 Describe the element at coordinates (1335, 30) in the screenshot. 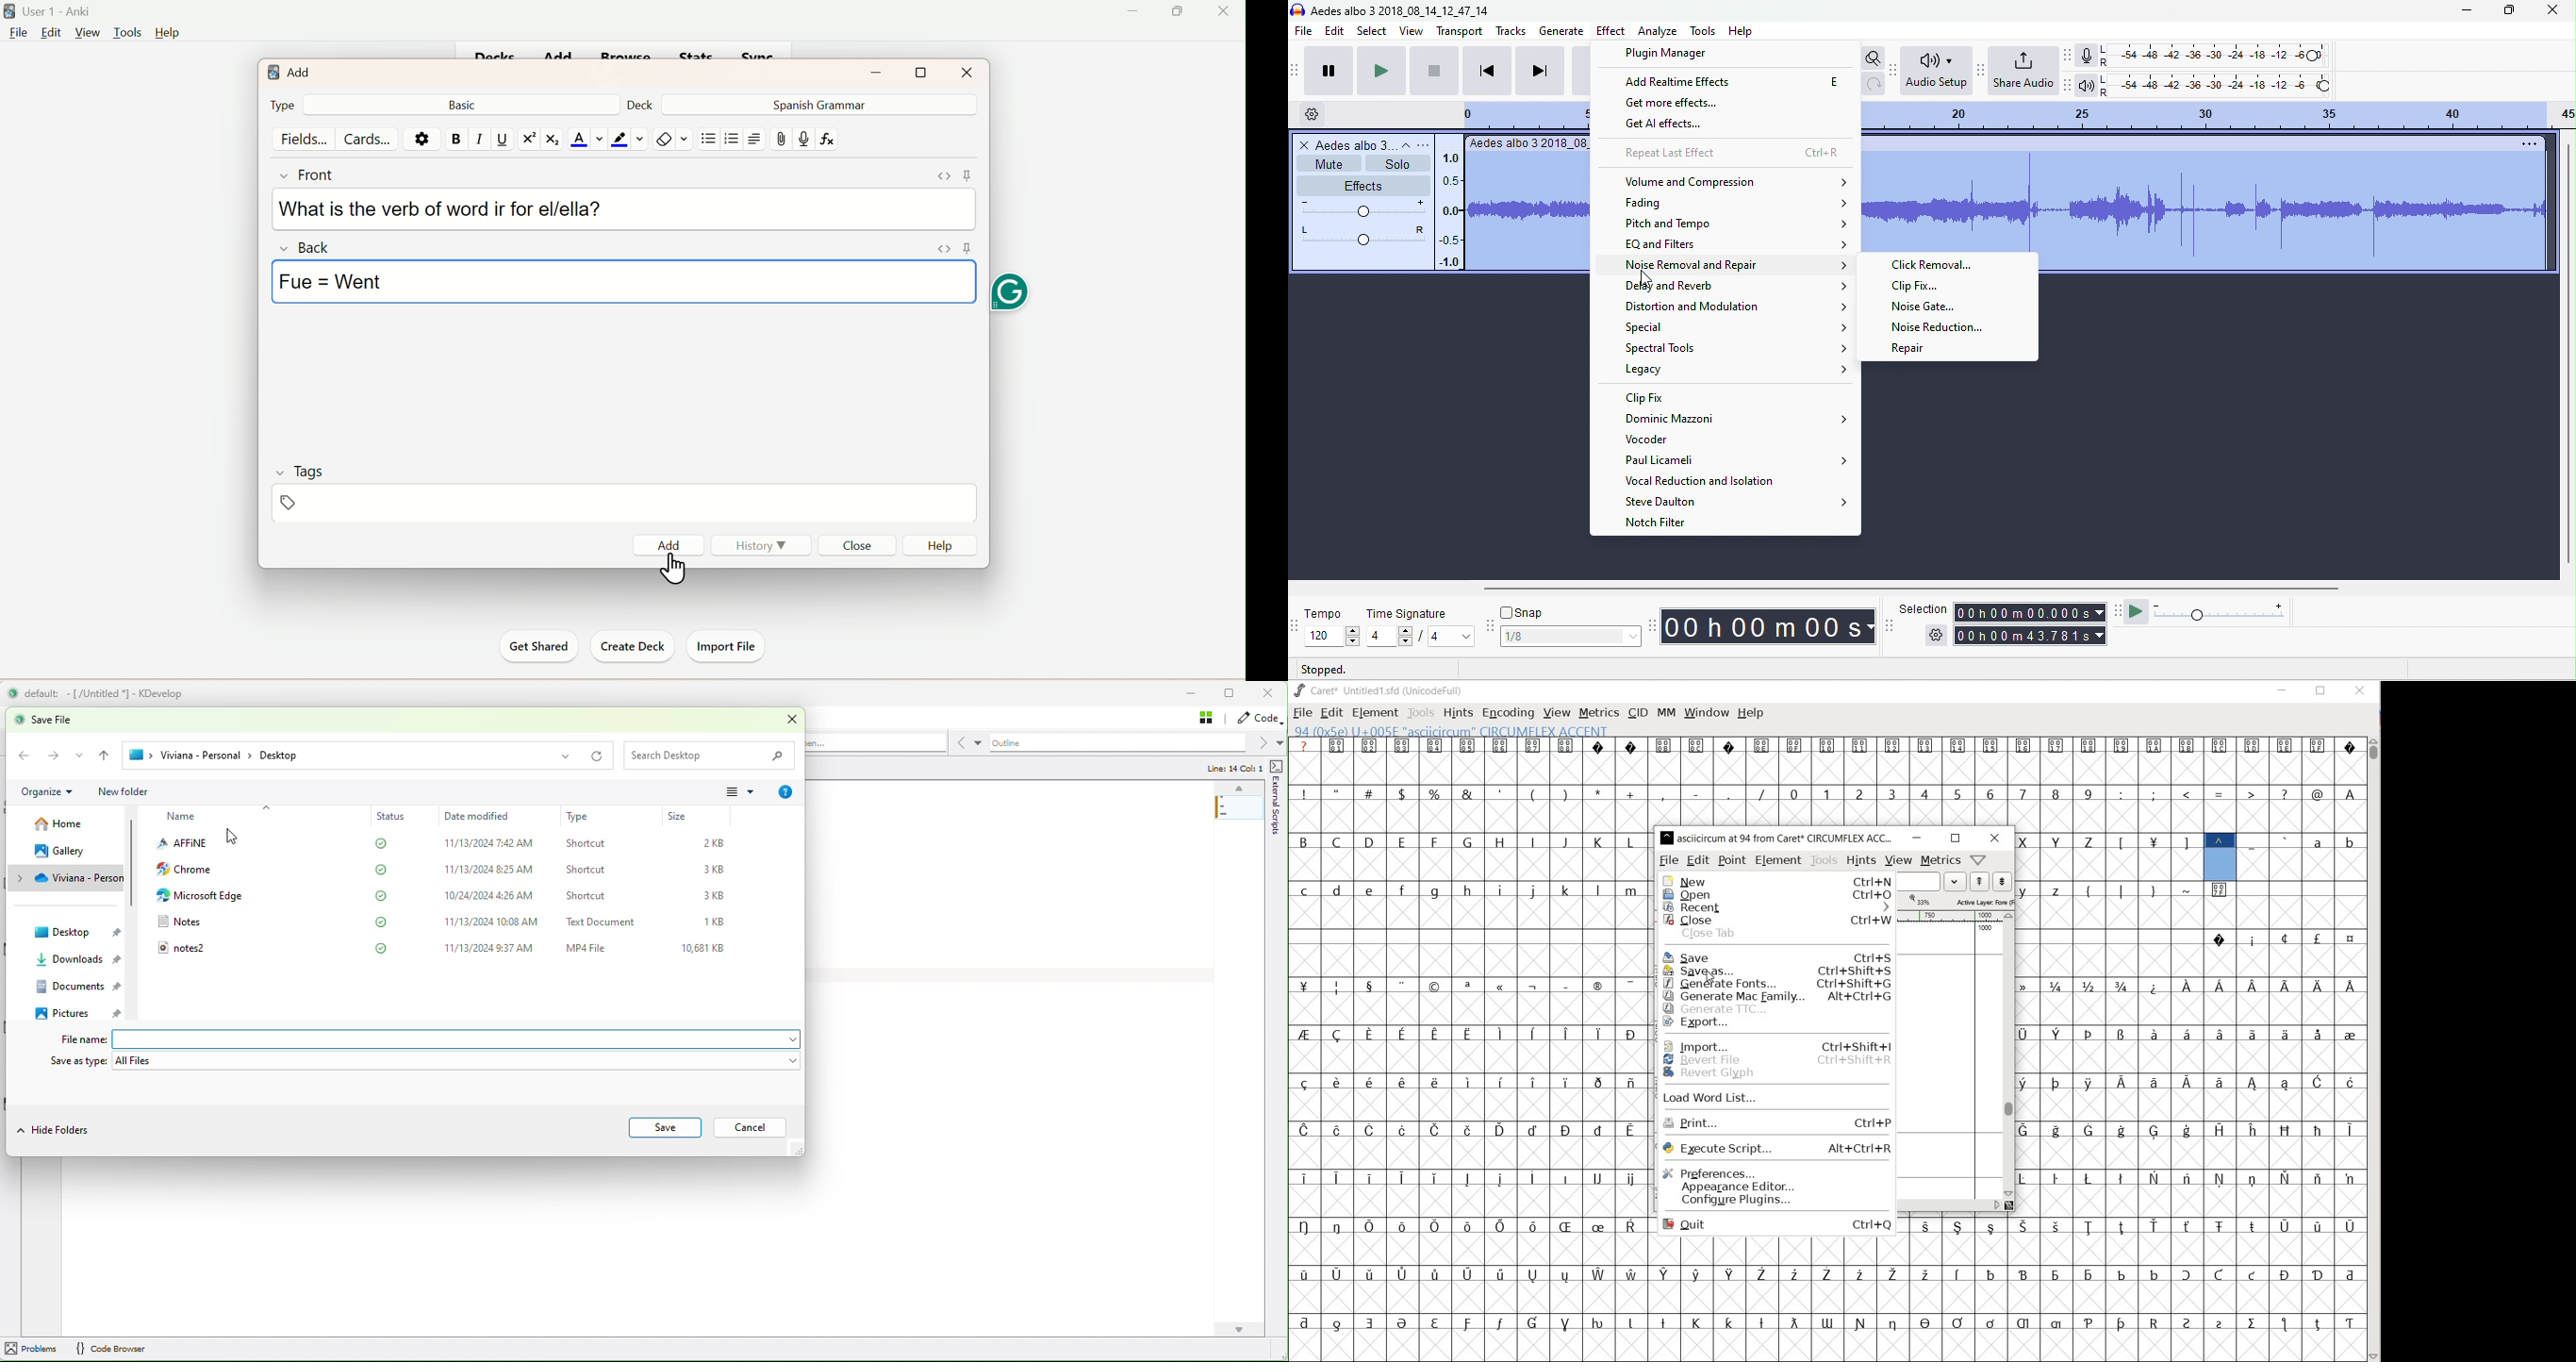

I see `edit` at that location.